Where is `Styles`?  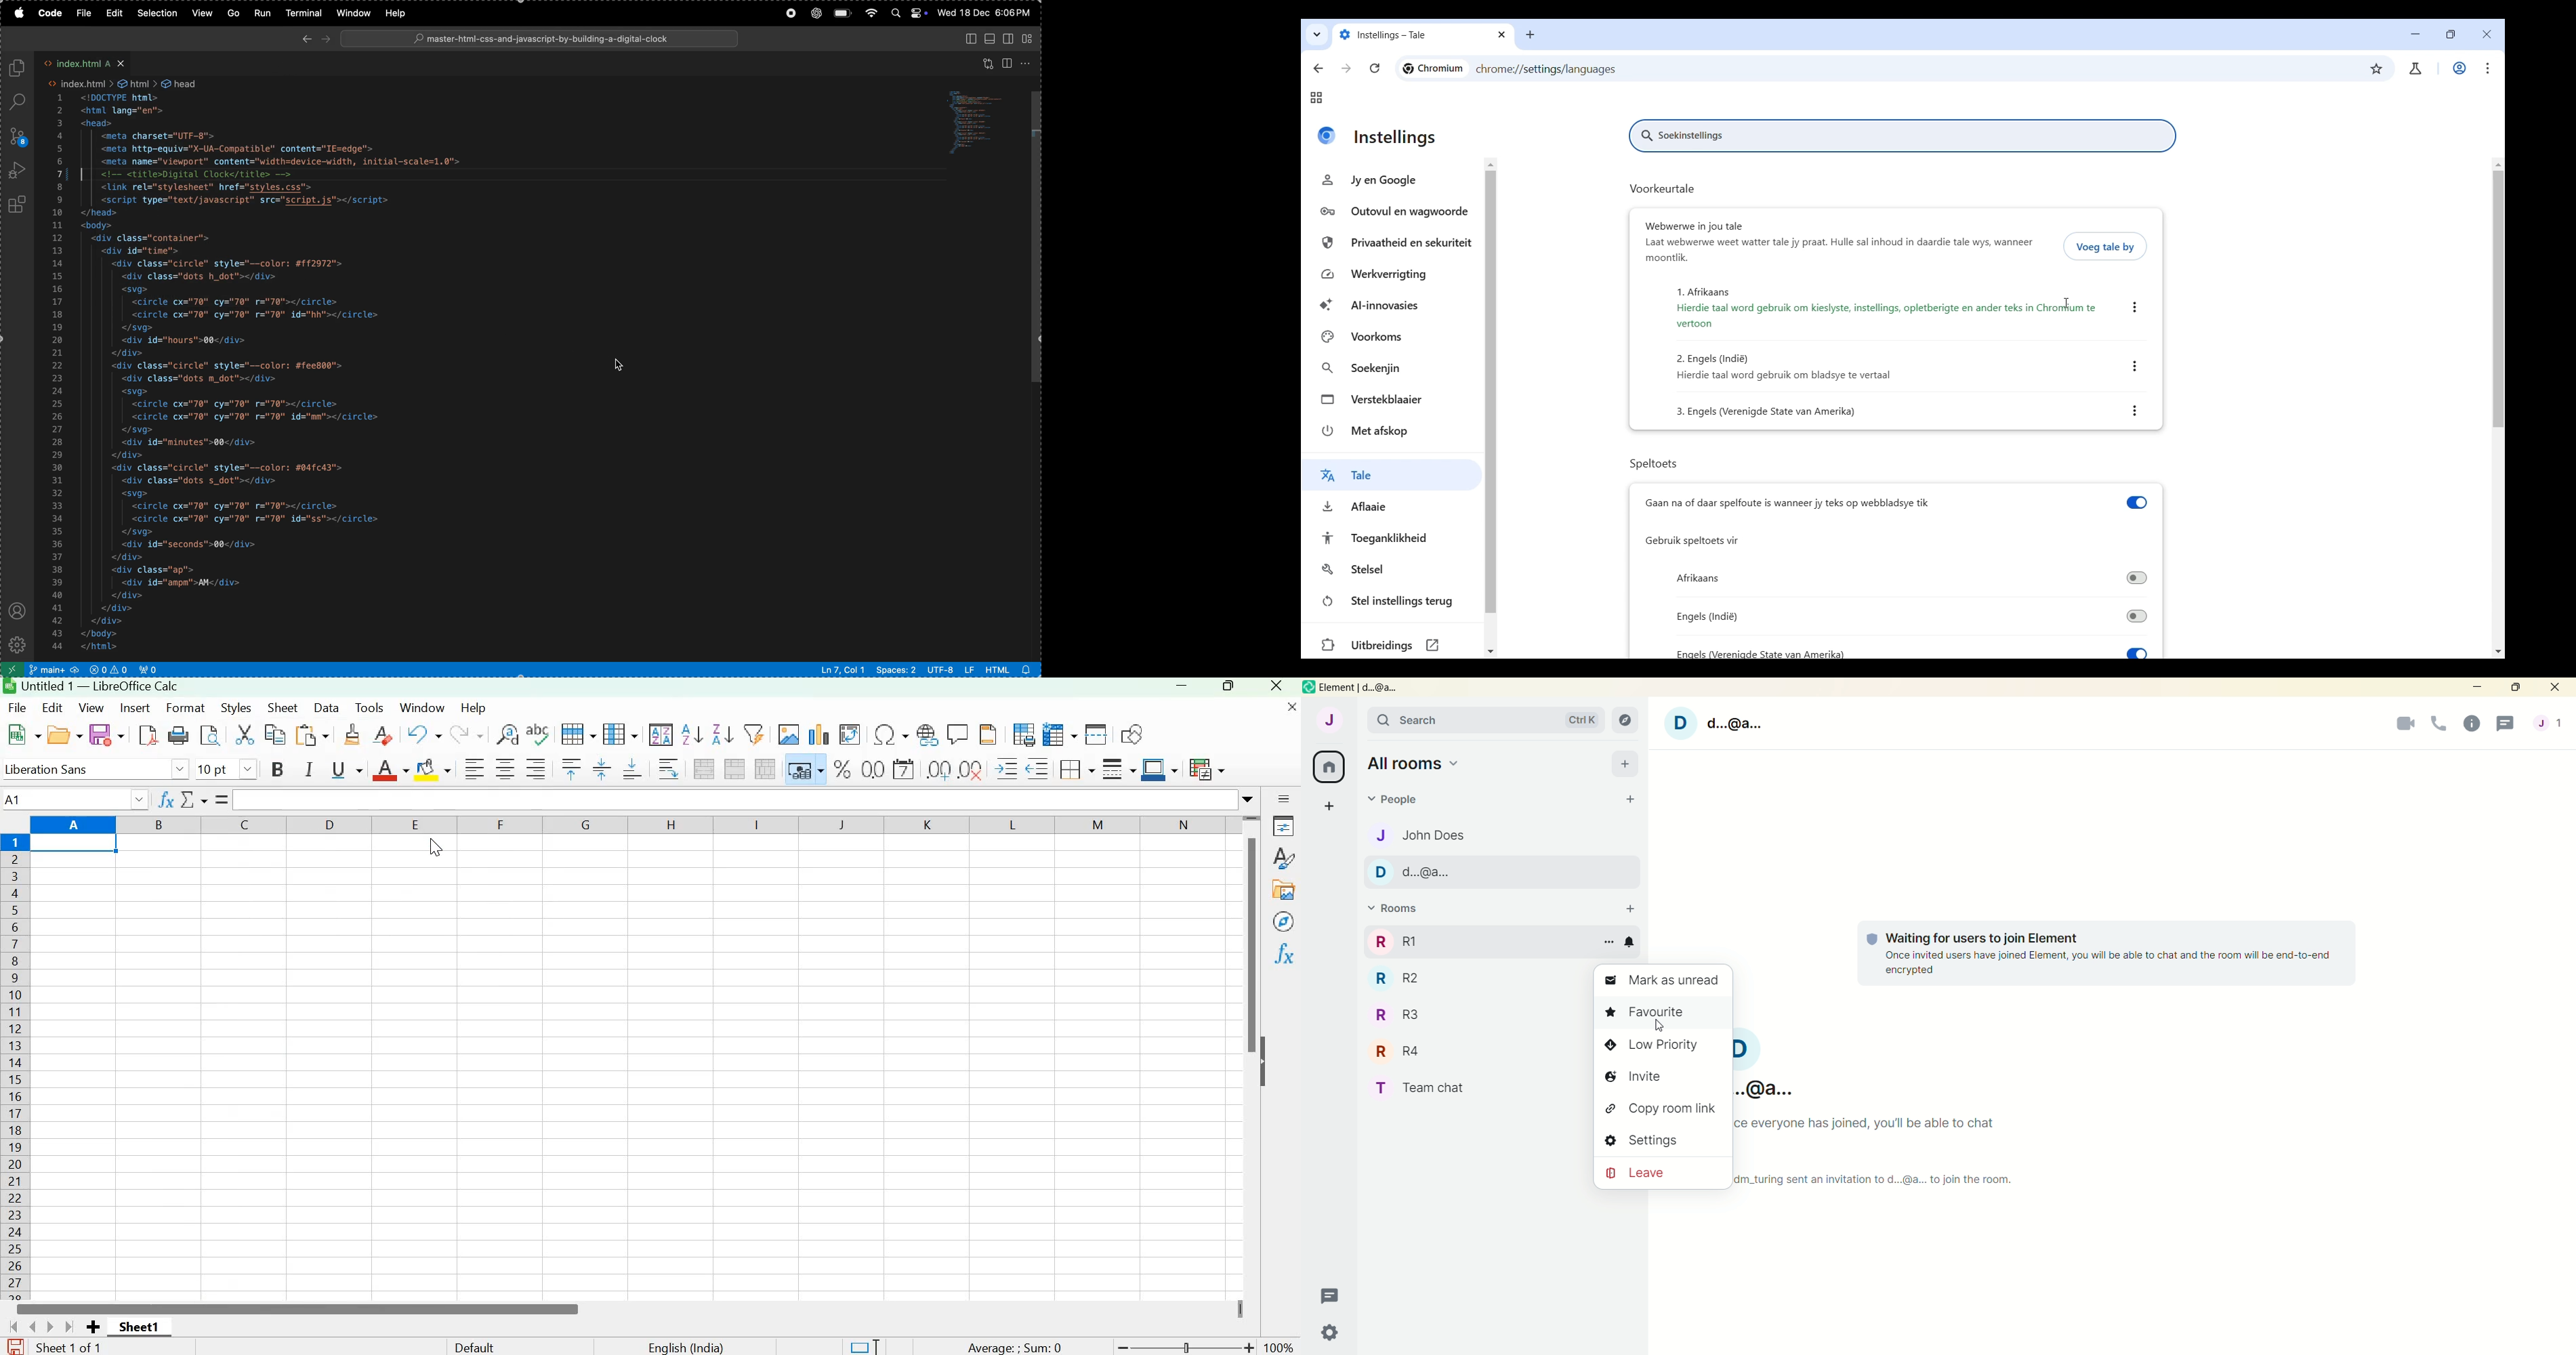 Styles is located at coordinates (236, 709).